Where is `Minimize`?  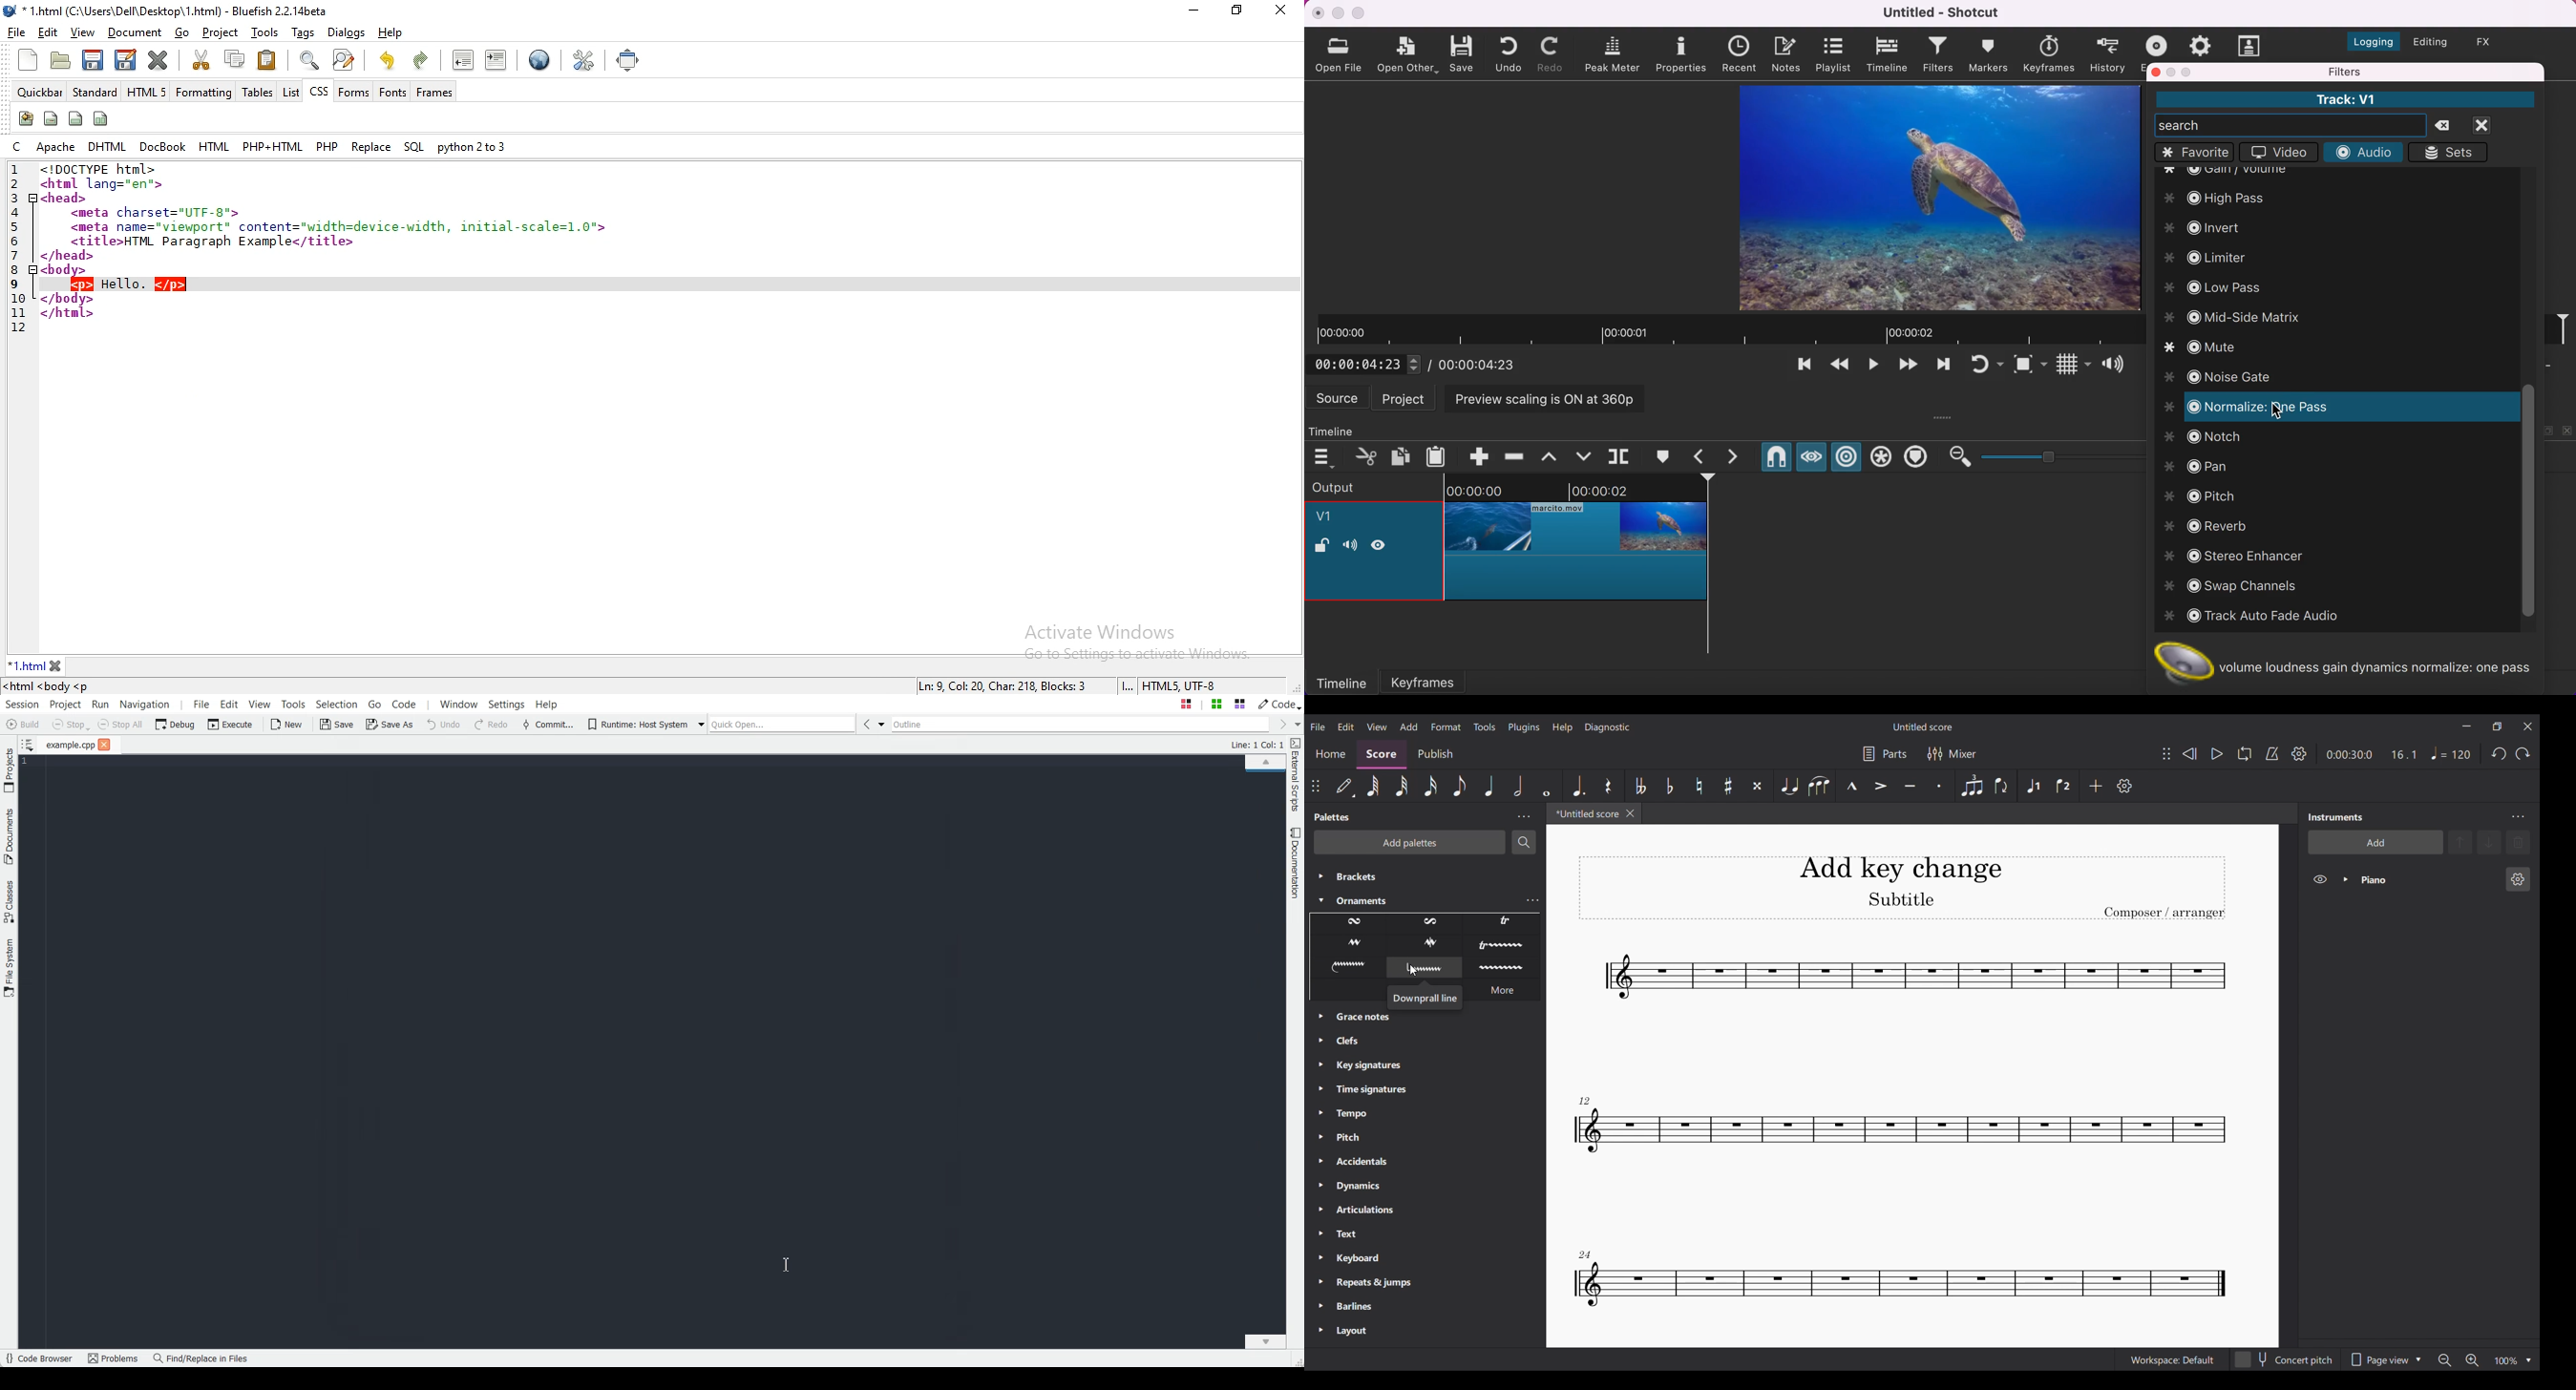
Minimize is located at coordinates (2467, 726).